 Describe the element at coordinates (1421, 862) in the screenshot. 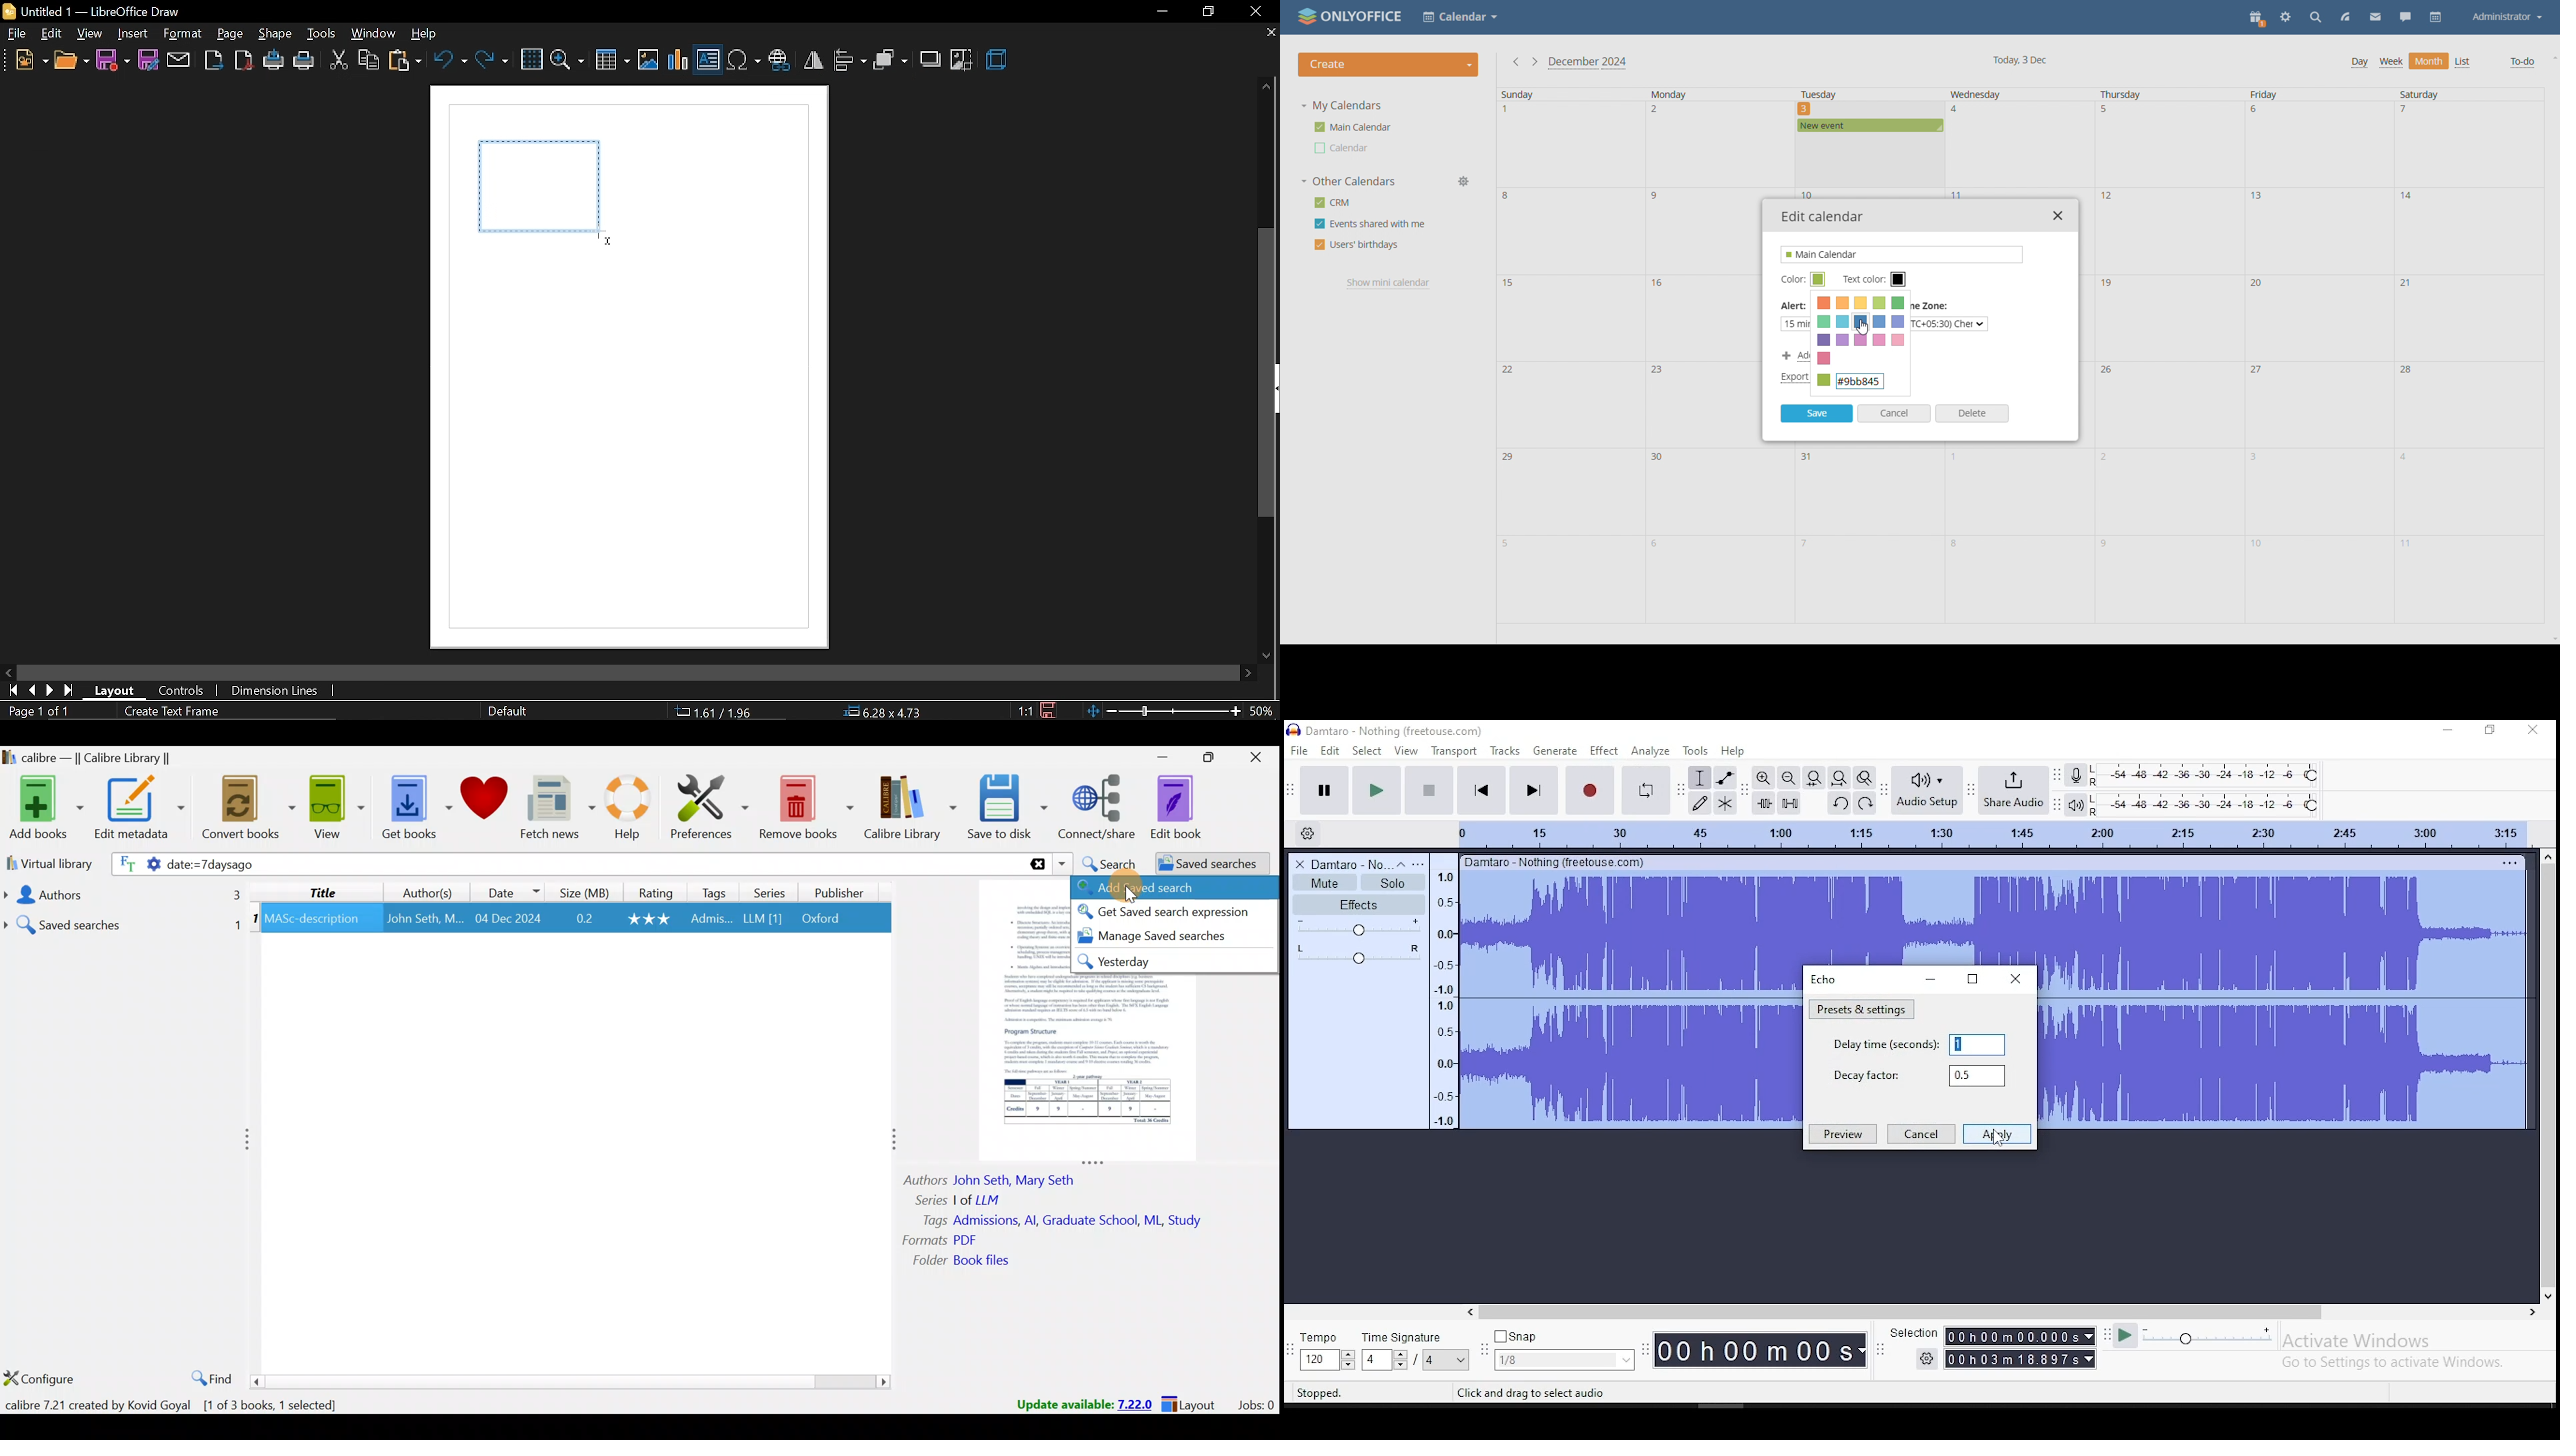

I see `open menu` at that location.